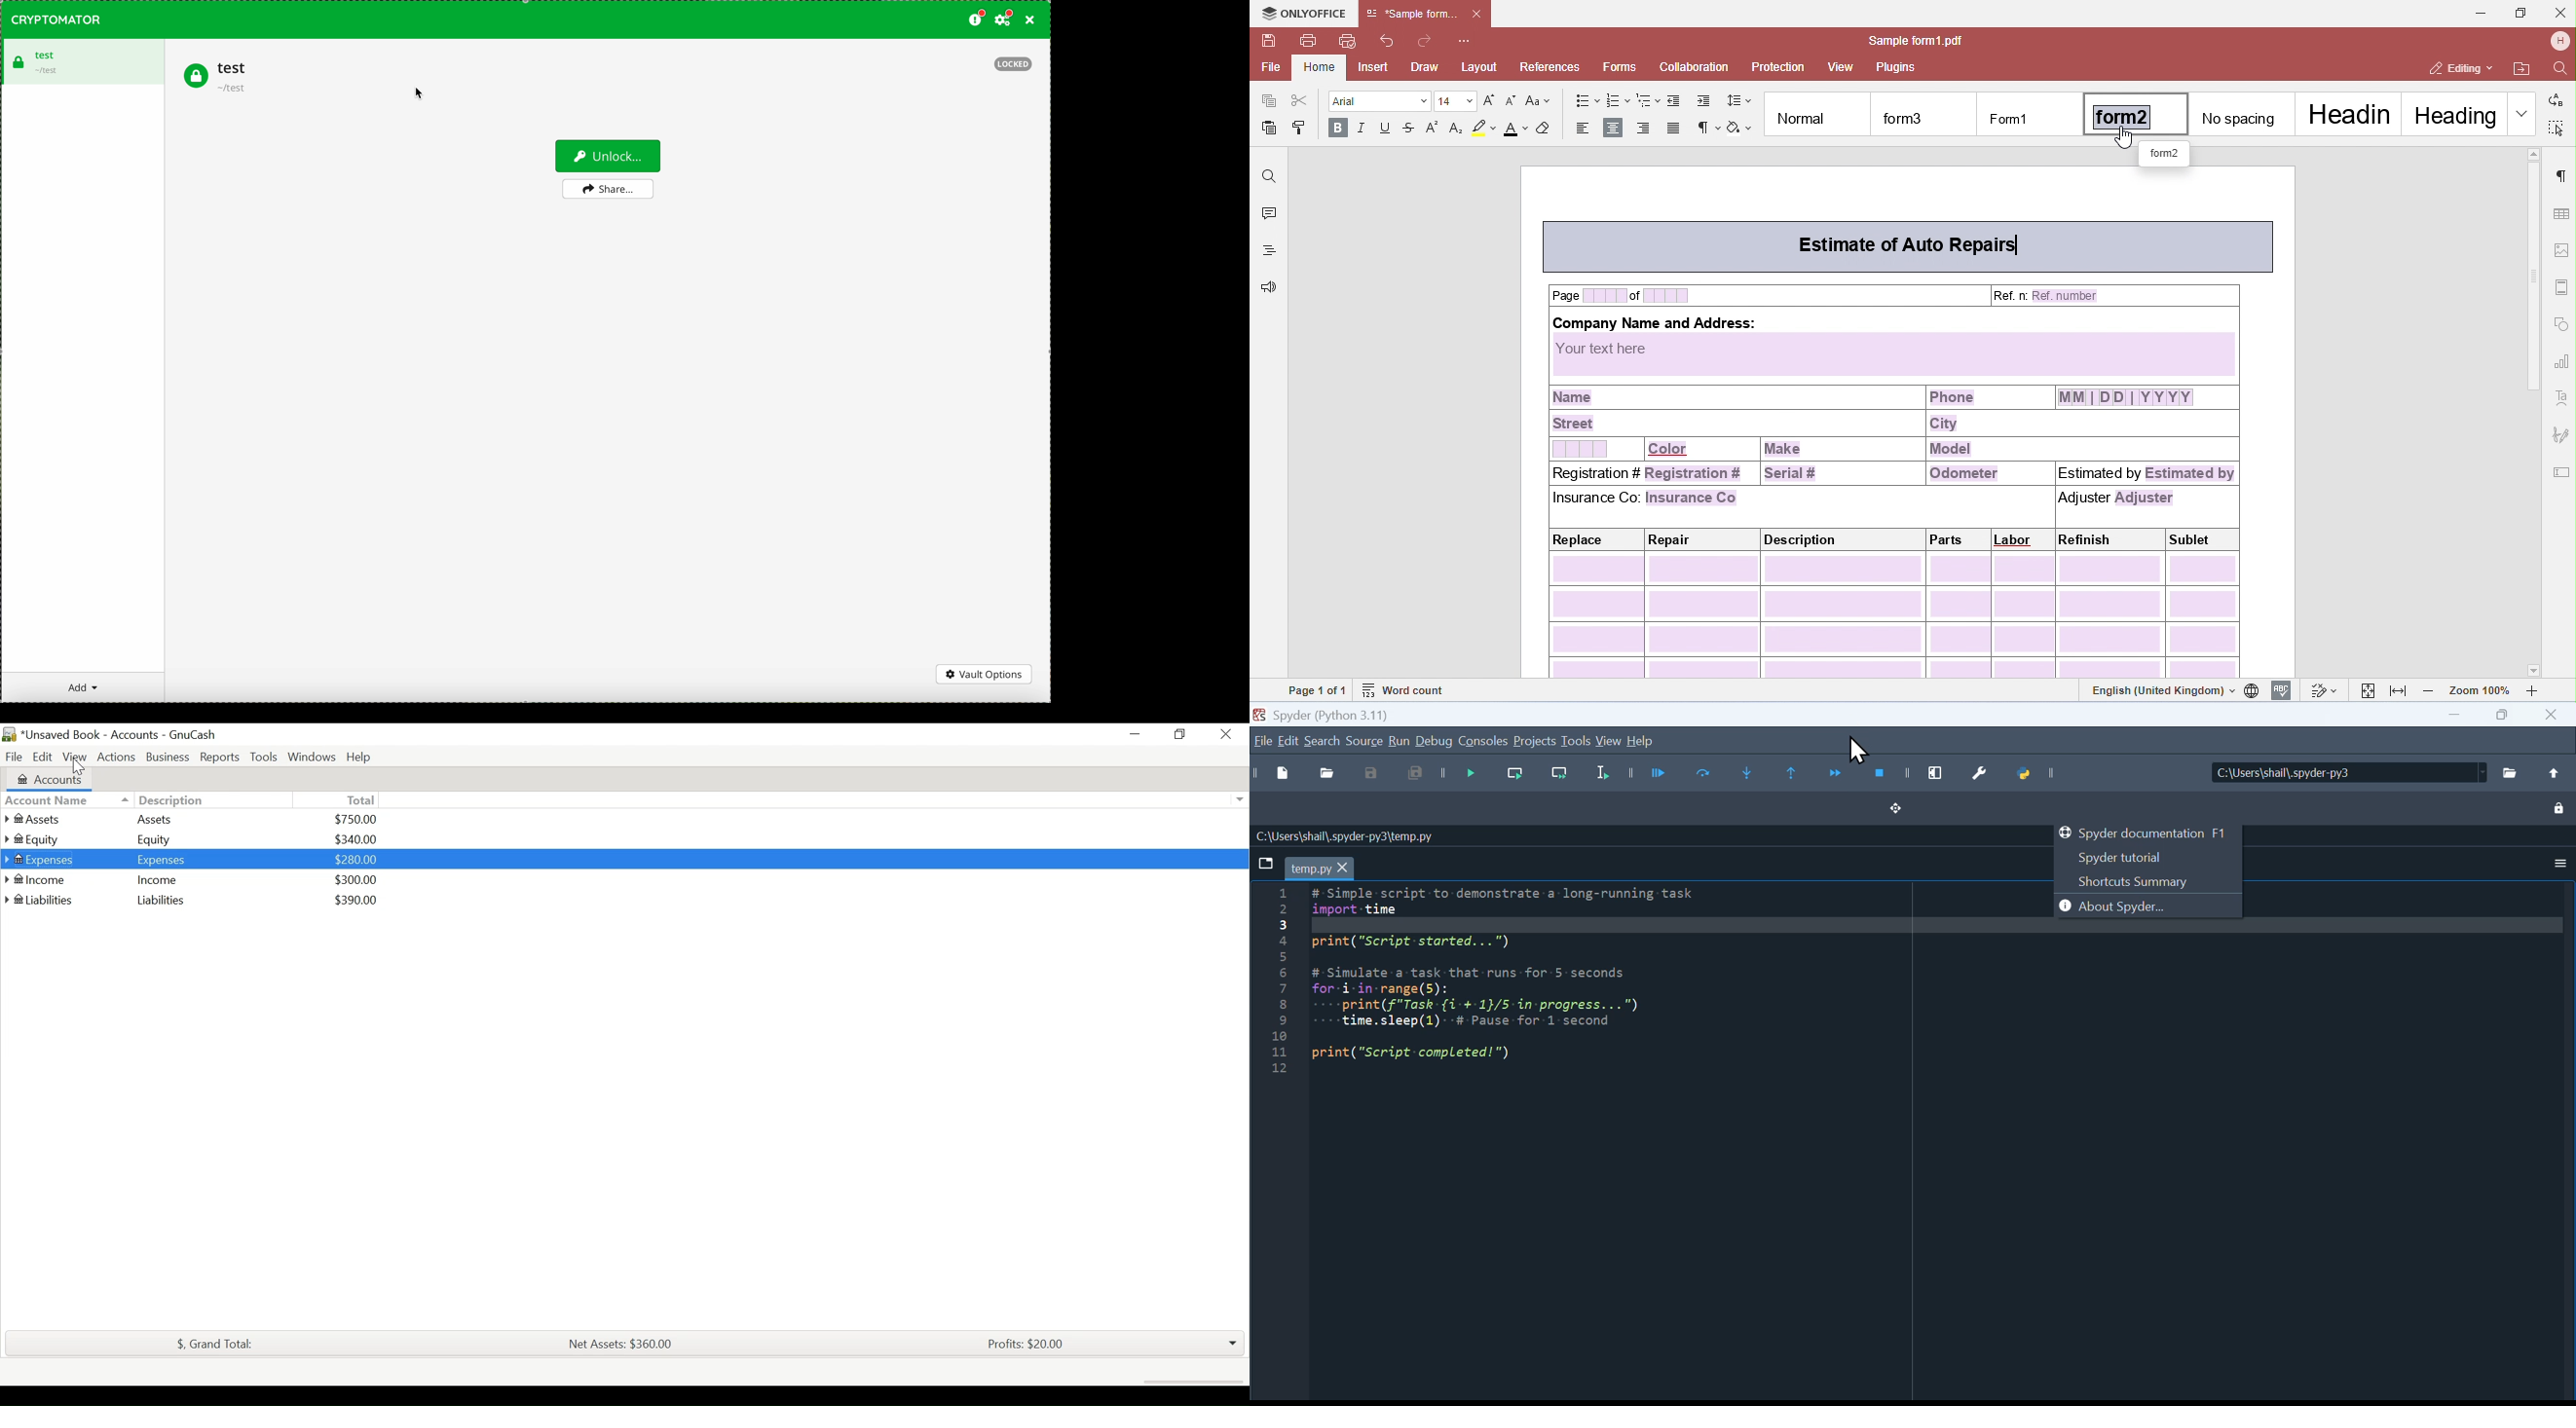 Image resolution: width=2576 pixels, height=1428 pixels. What do you see at coordinates (361, 757) in the screenshot?
I see `Help` at bounding box center [361, 757].